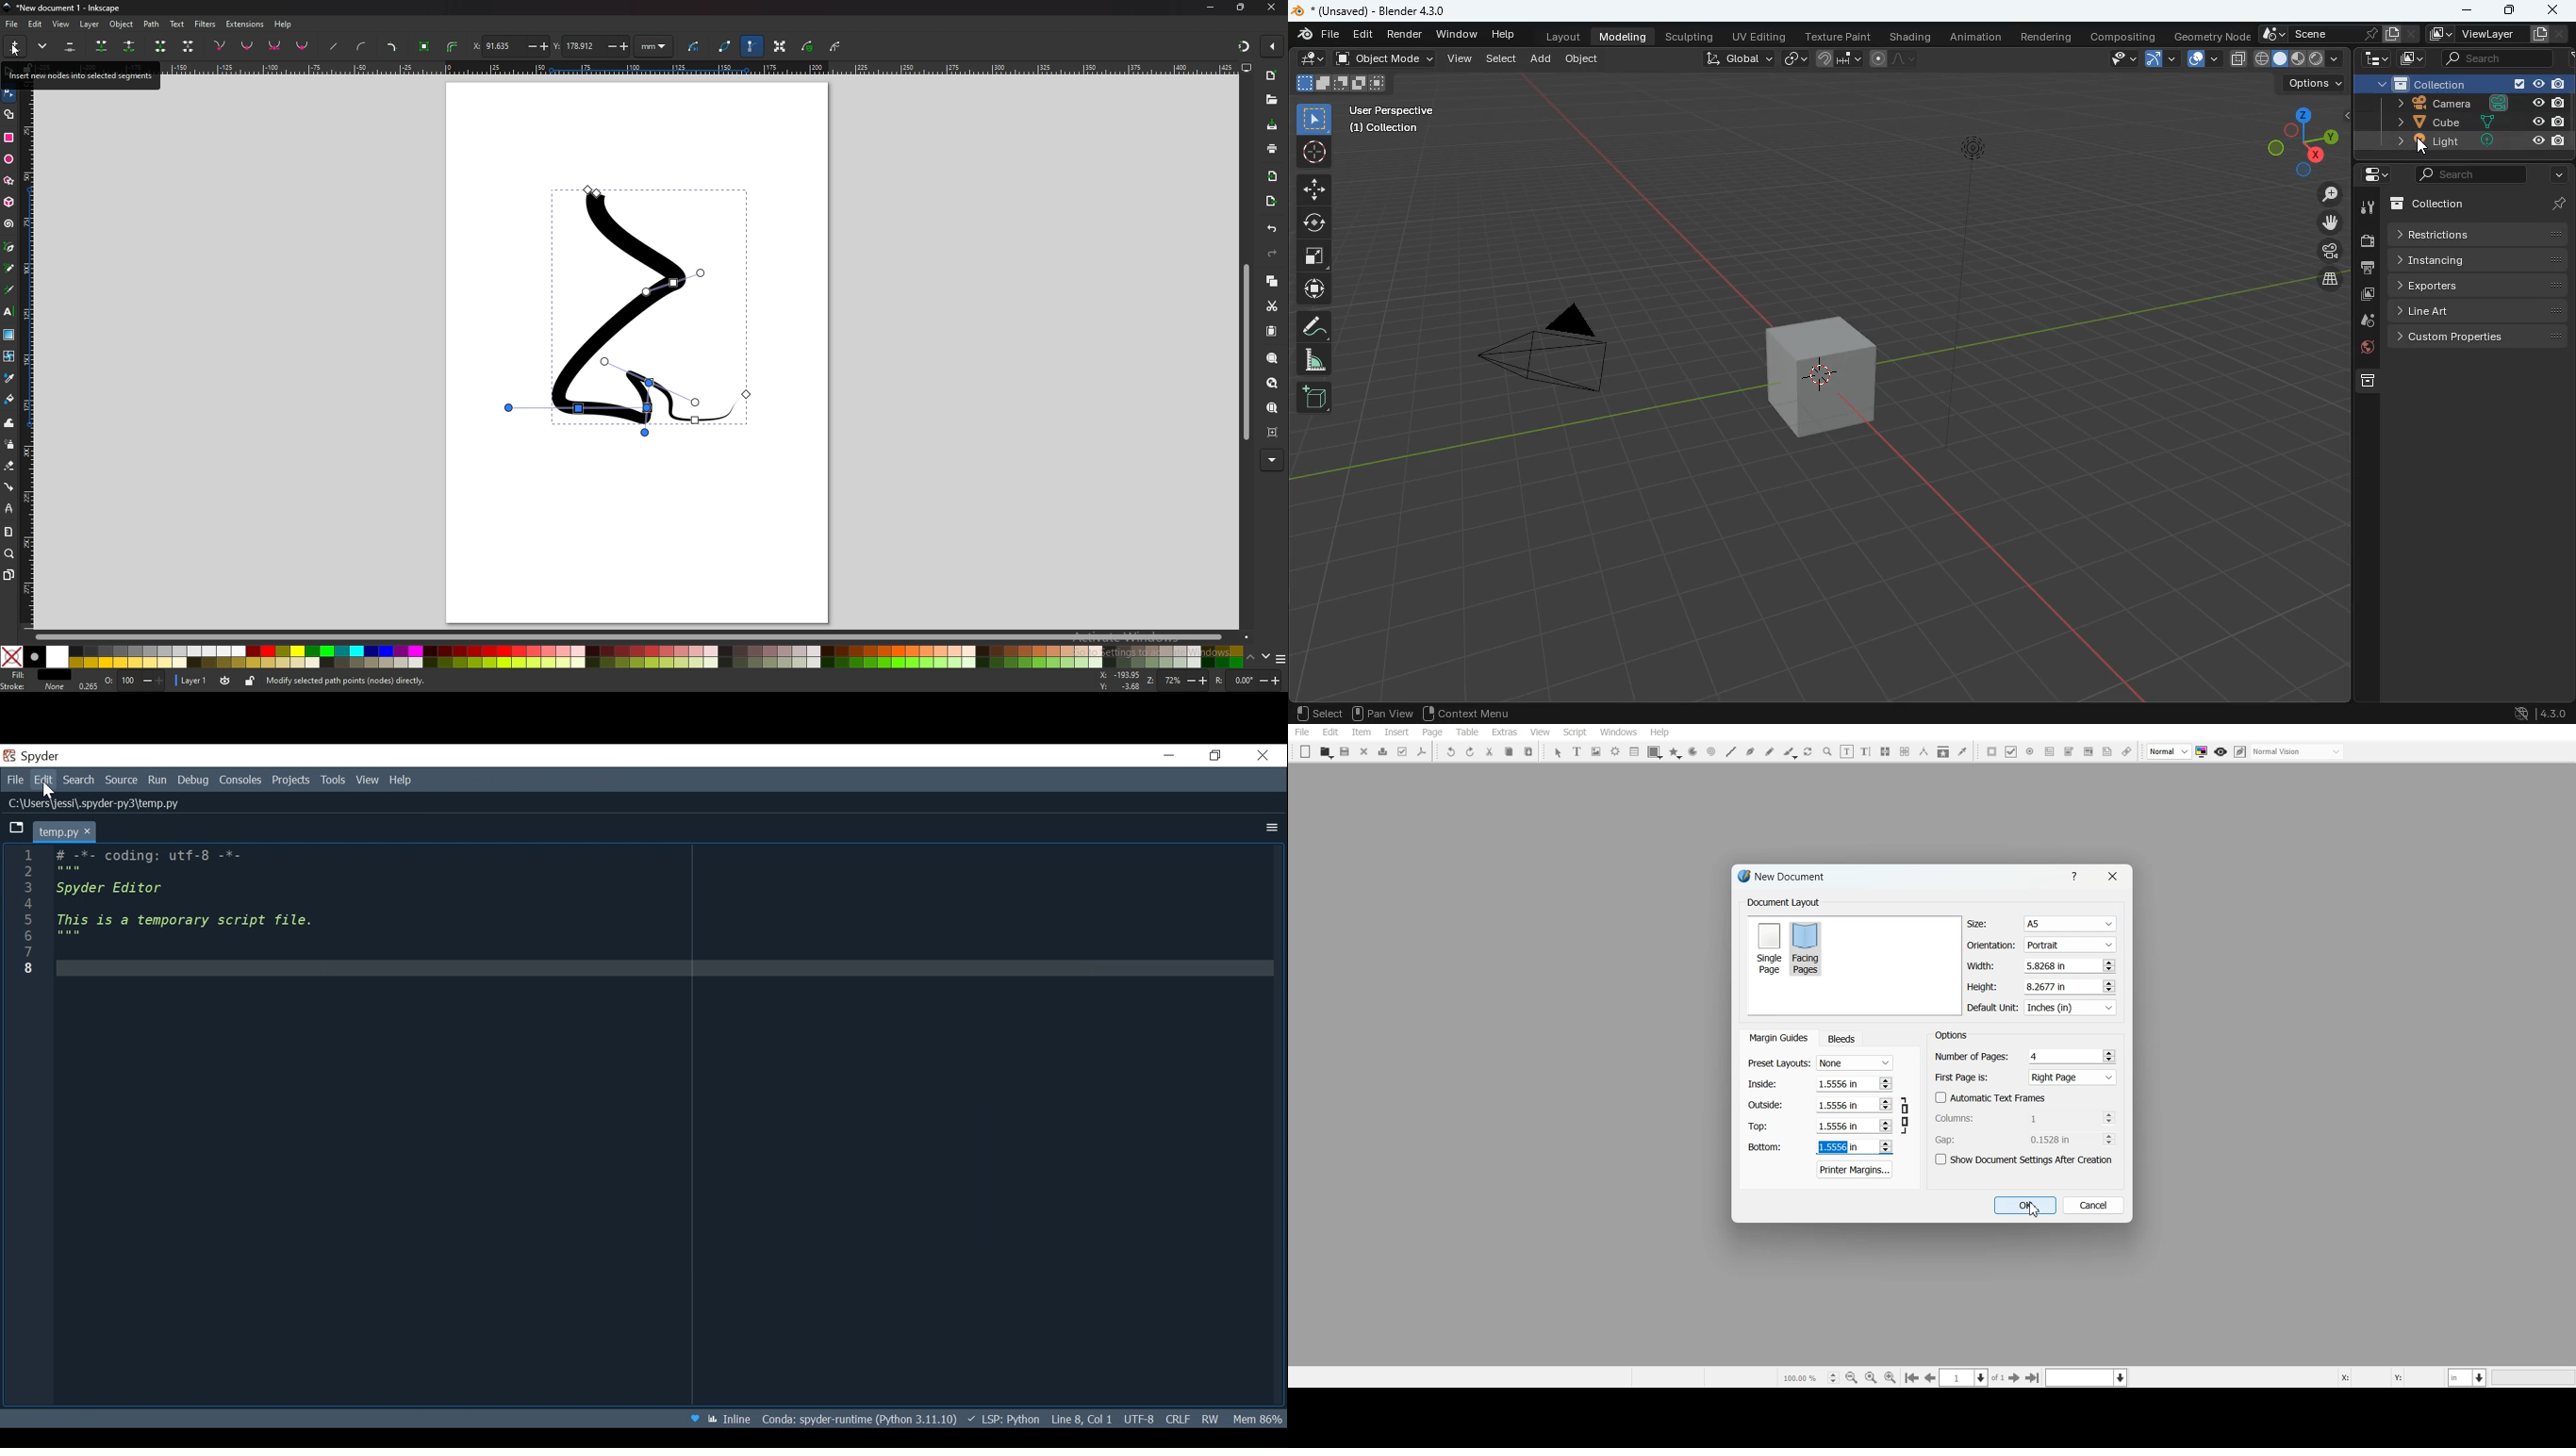 The image size is (2576, 1456). Describe the element at coordinates (1422, 751) in the screenshot. I see `Save as PDF` at that location.